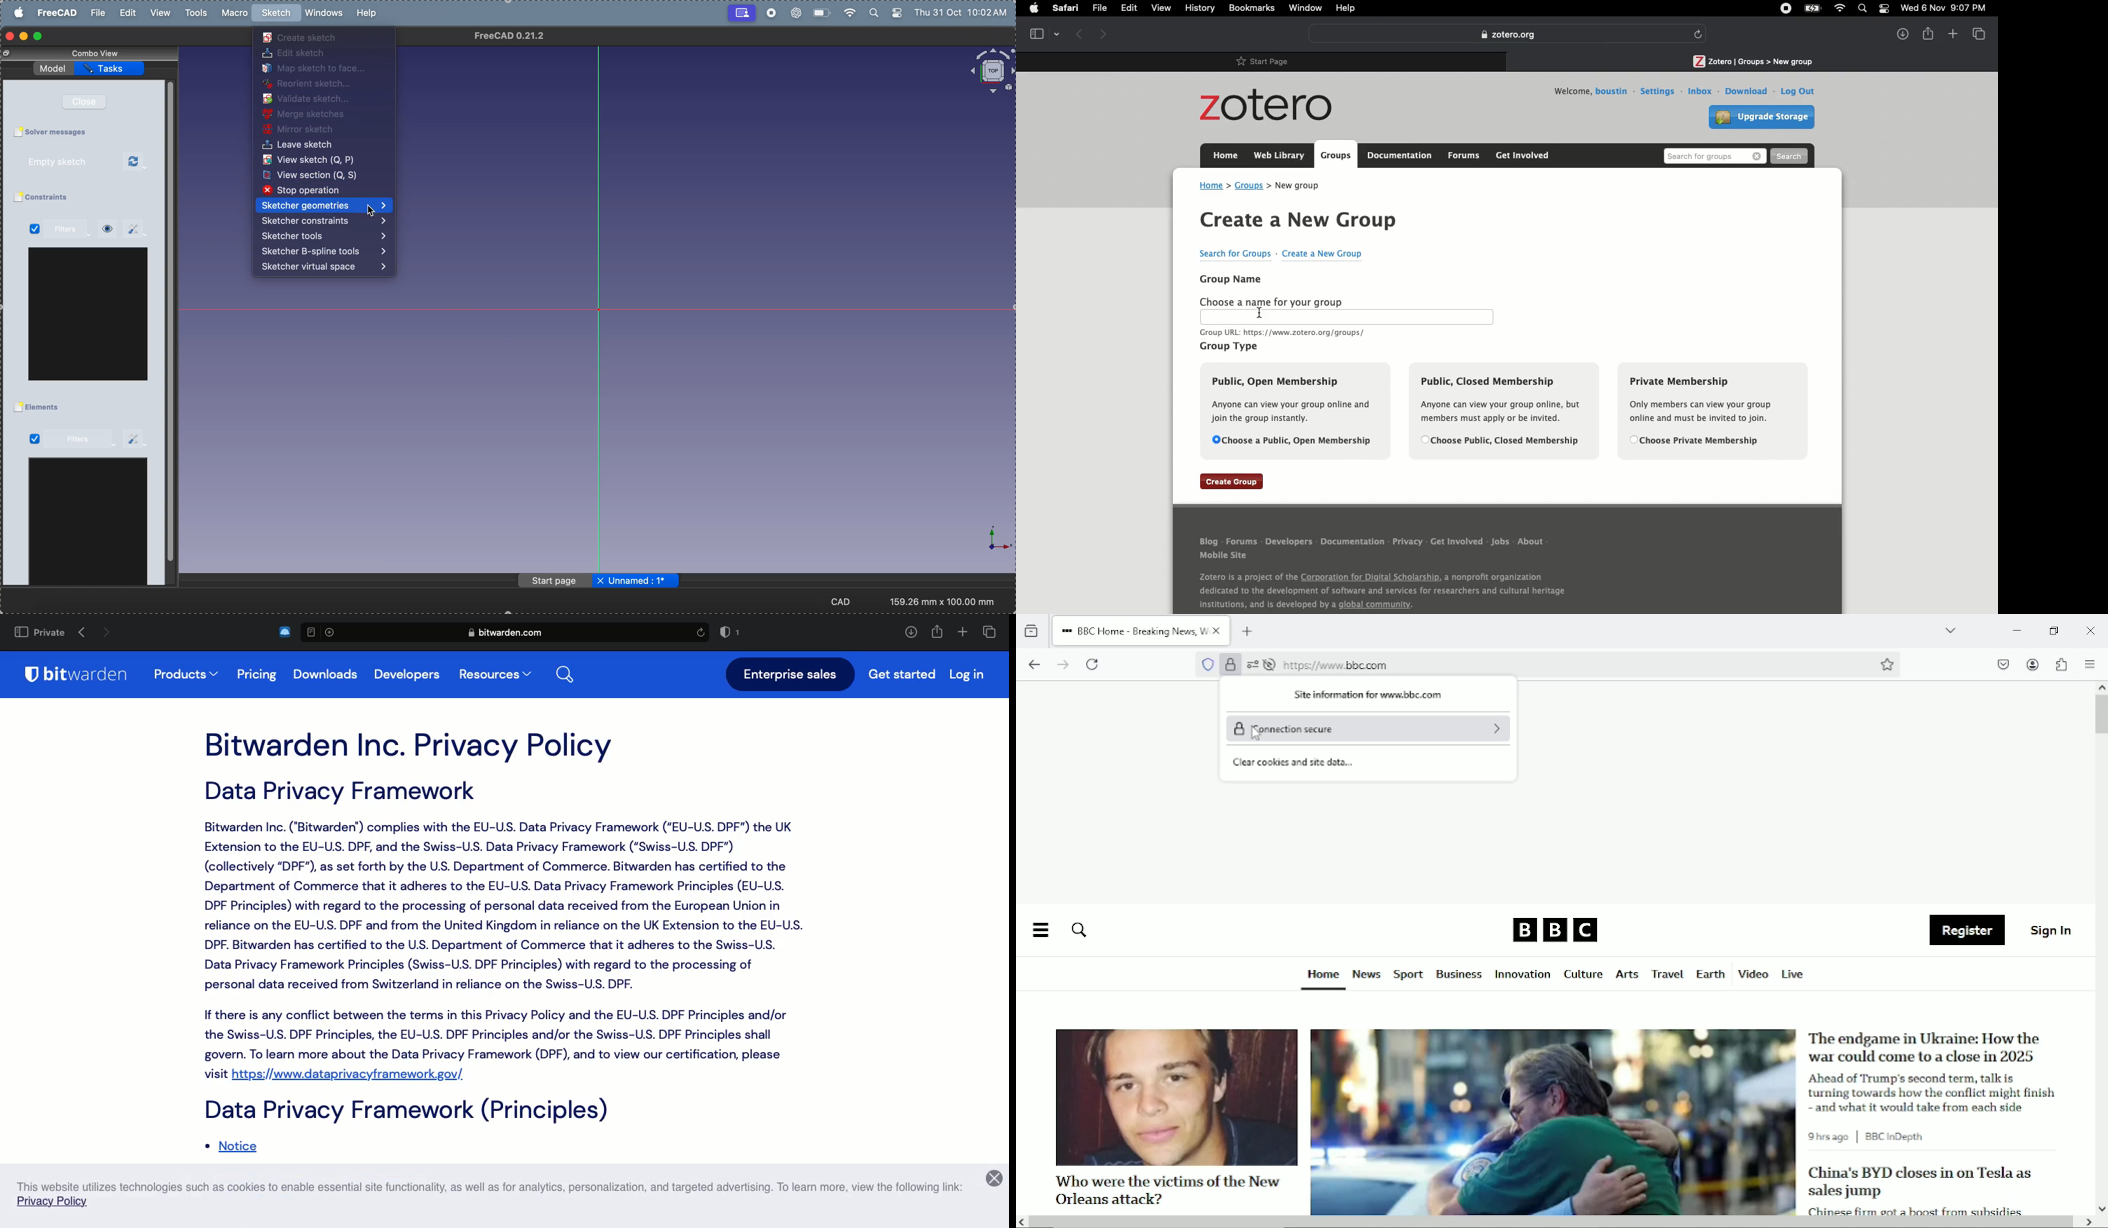 The width and height of the screenshot is (2128, 1232). What do you see at coordinates (1870, 1137) in the screenshot?
I see `9 hrs ago | BBC in Depth` at bounding box center [1870, 1137].